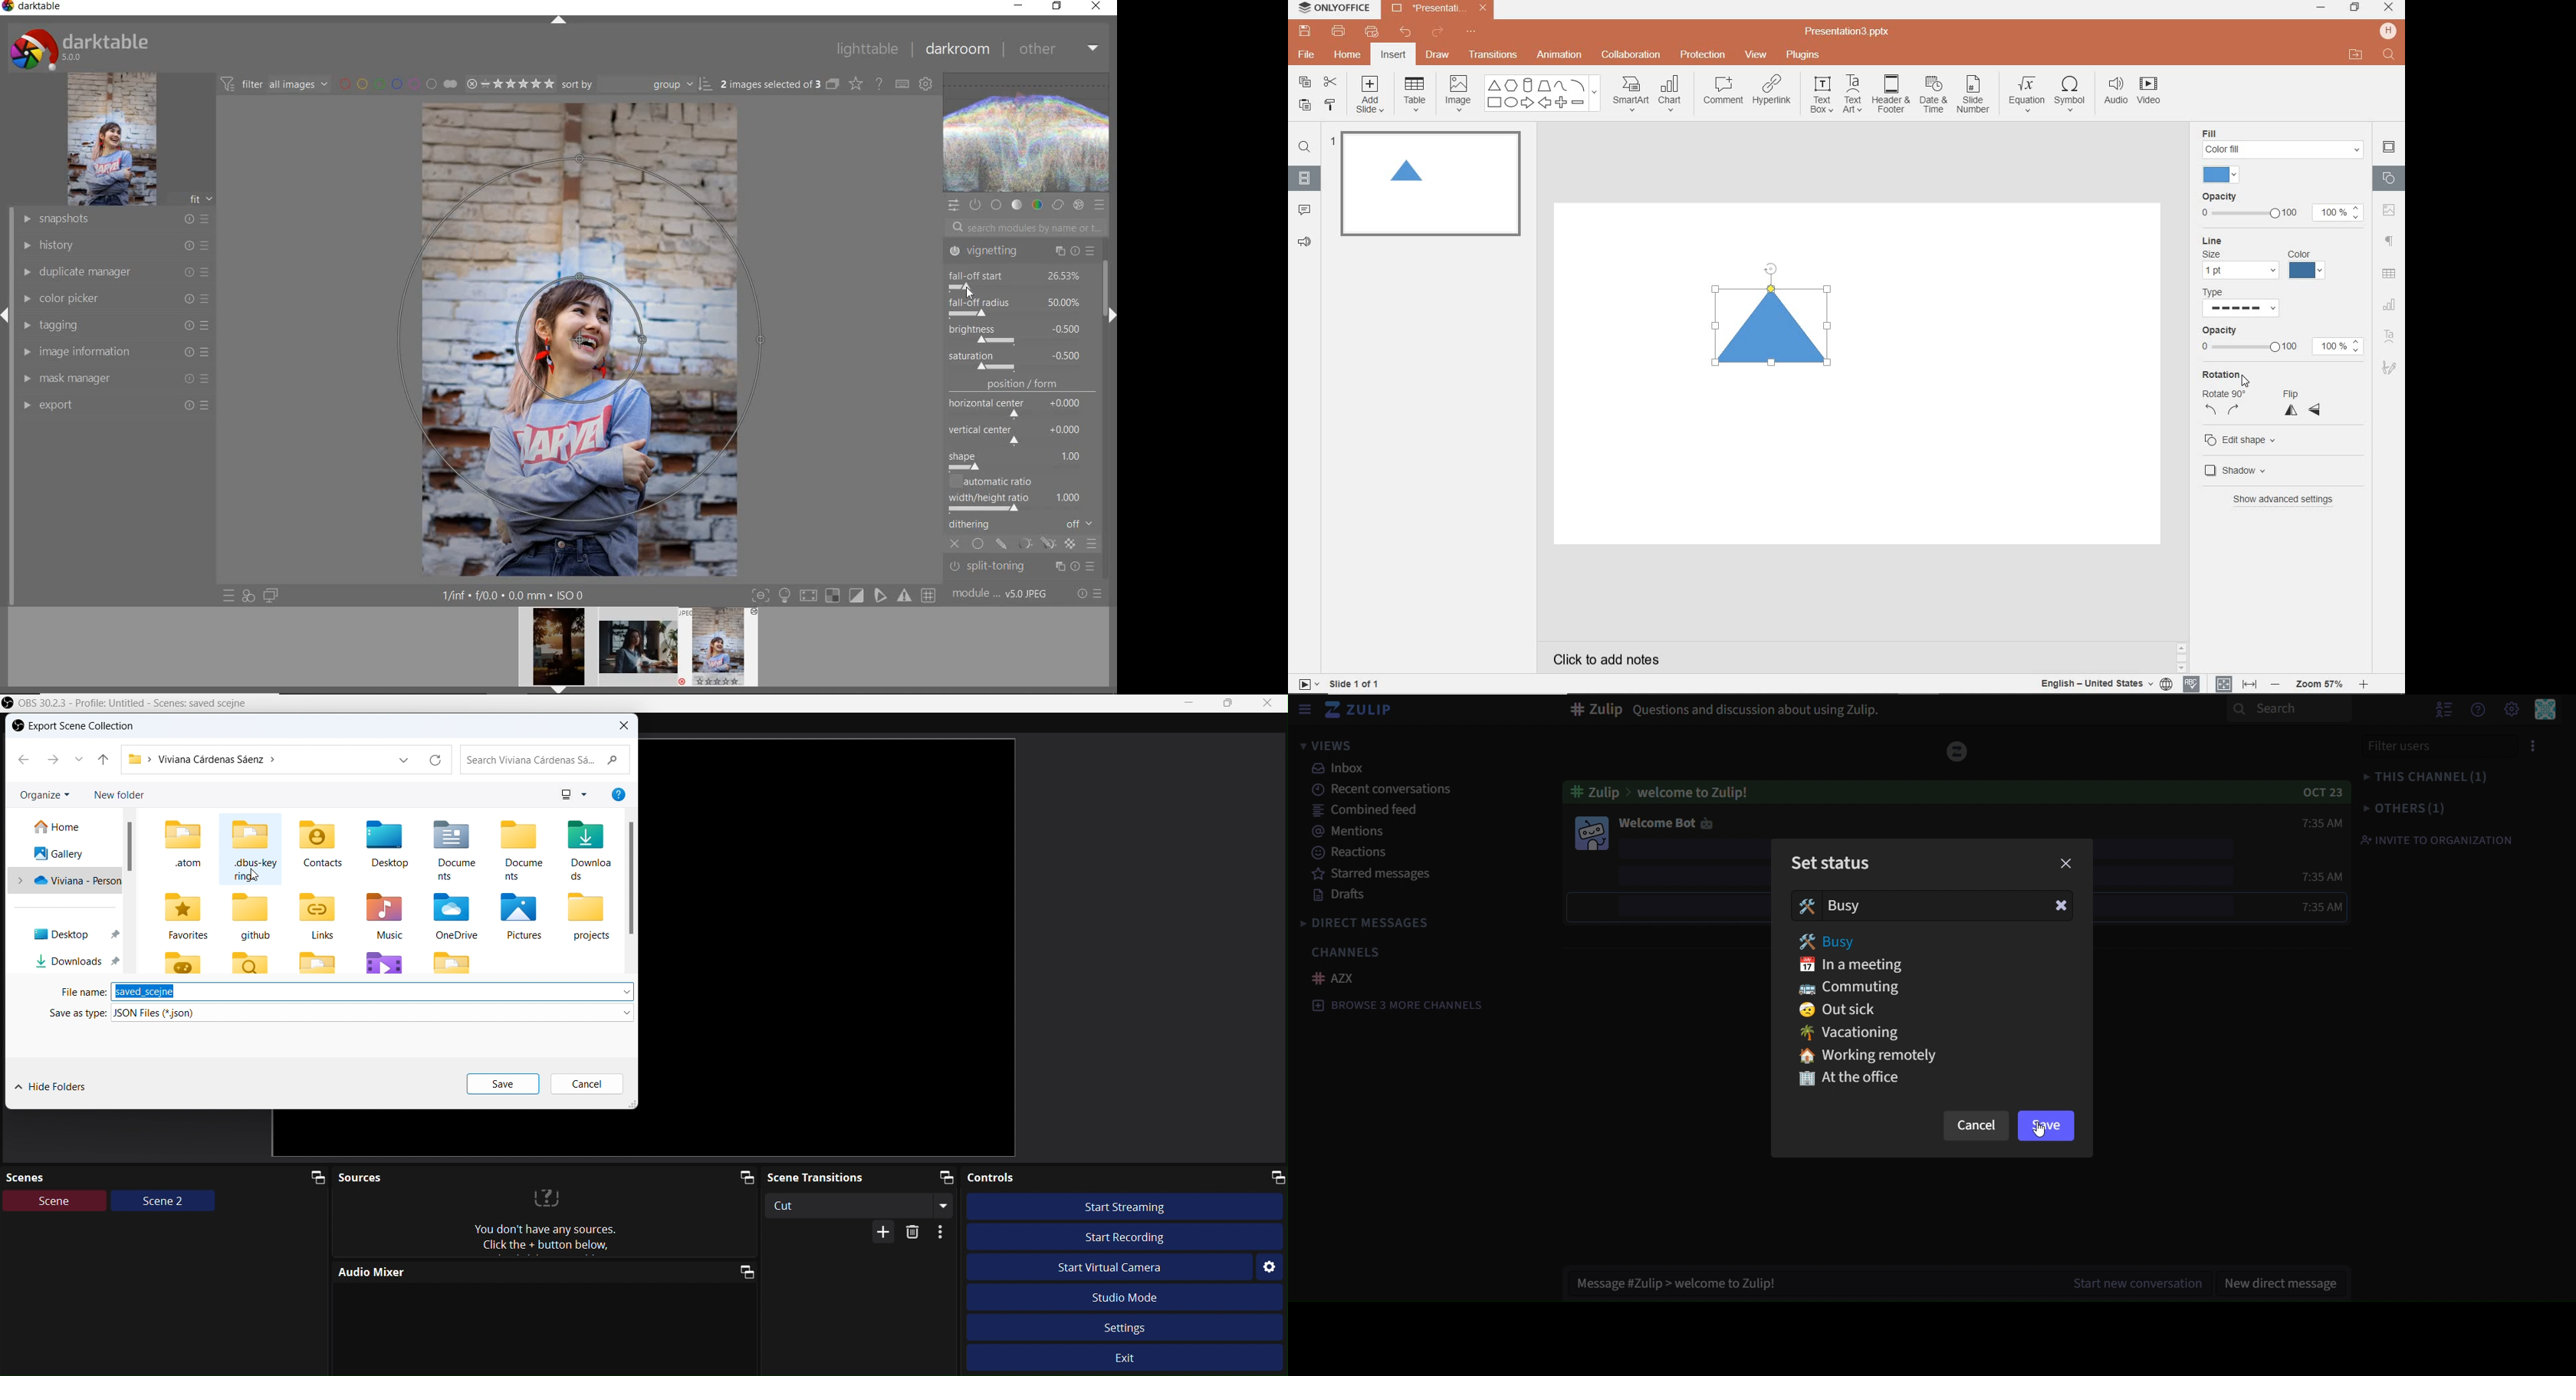 Image resolution: width=2576 pixels, height=1400 pixels. Describe the element at coordinates (639, 651) in the screenshot. I see `image preview` at that location.